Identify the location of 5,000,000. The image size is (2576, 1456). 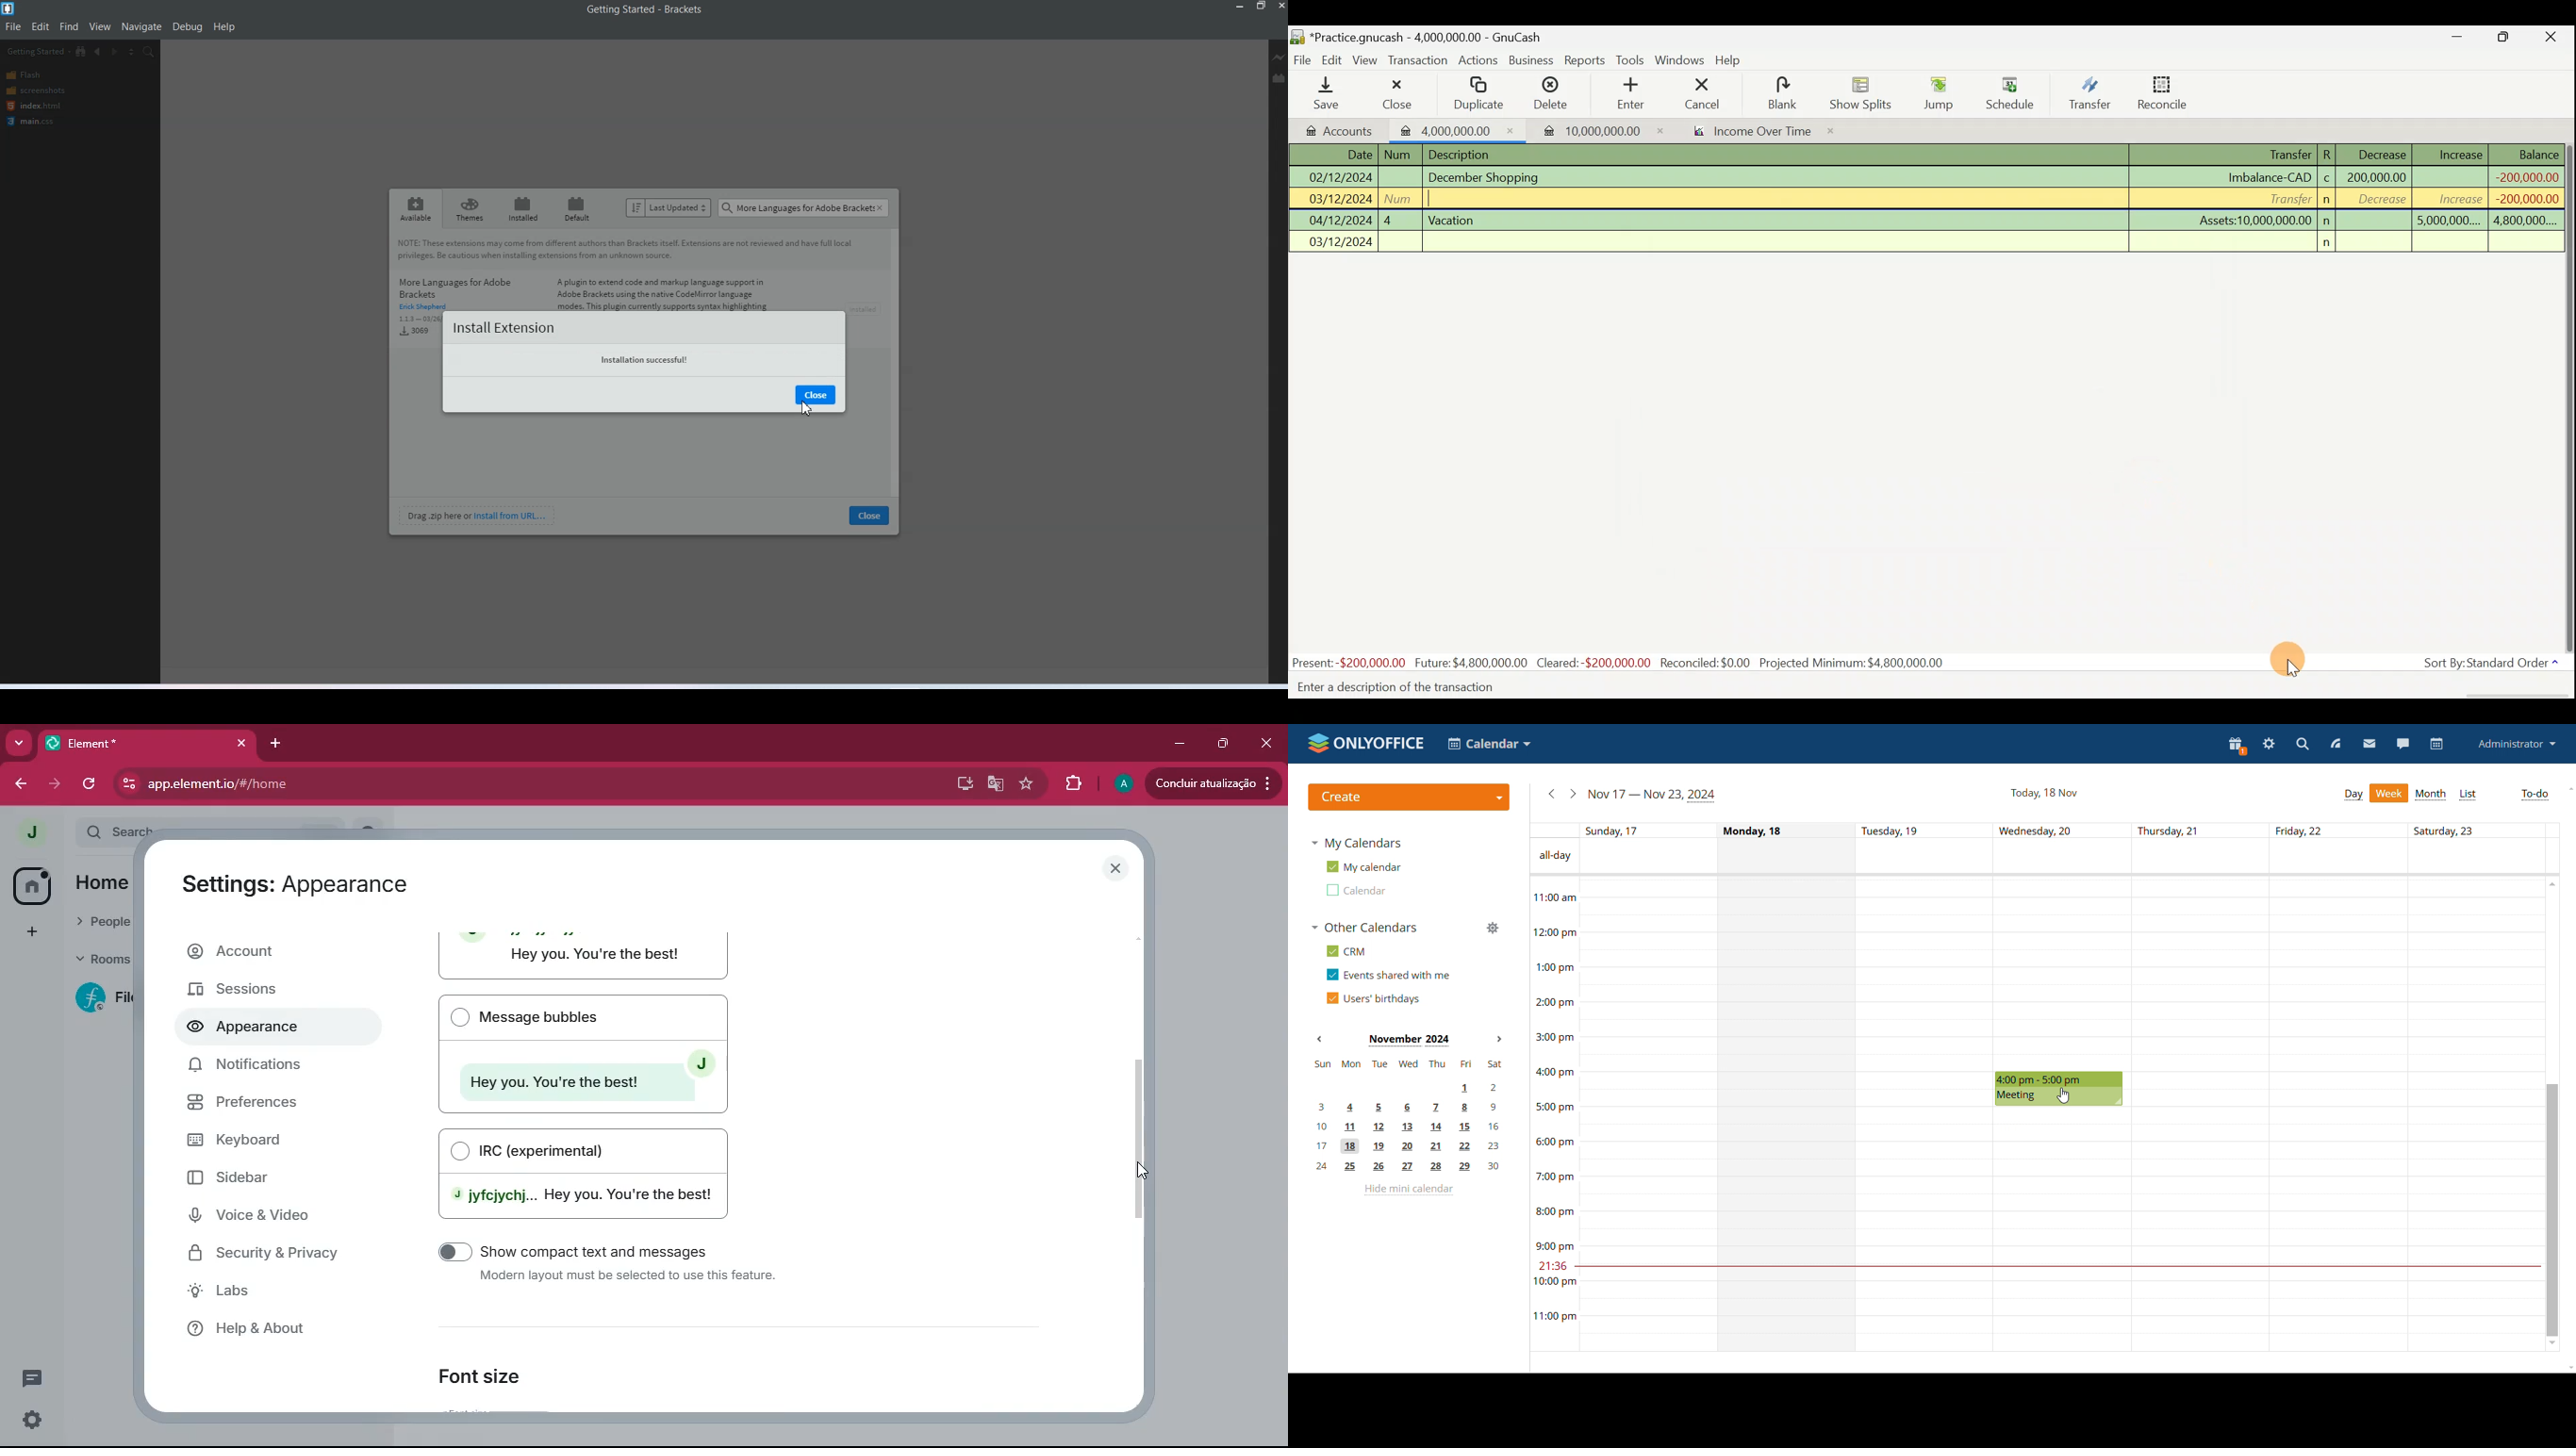
(2449, 223).